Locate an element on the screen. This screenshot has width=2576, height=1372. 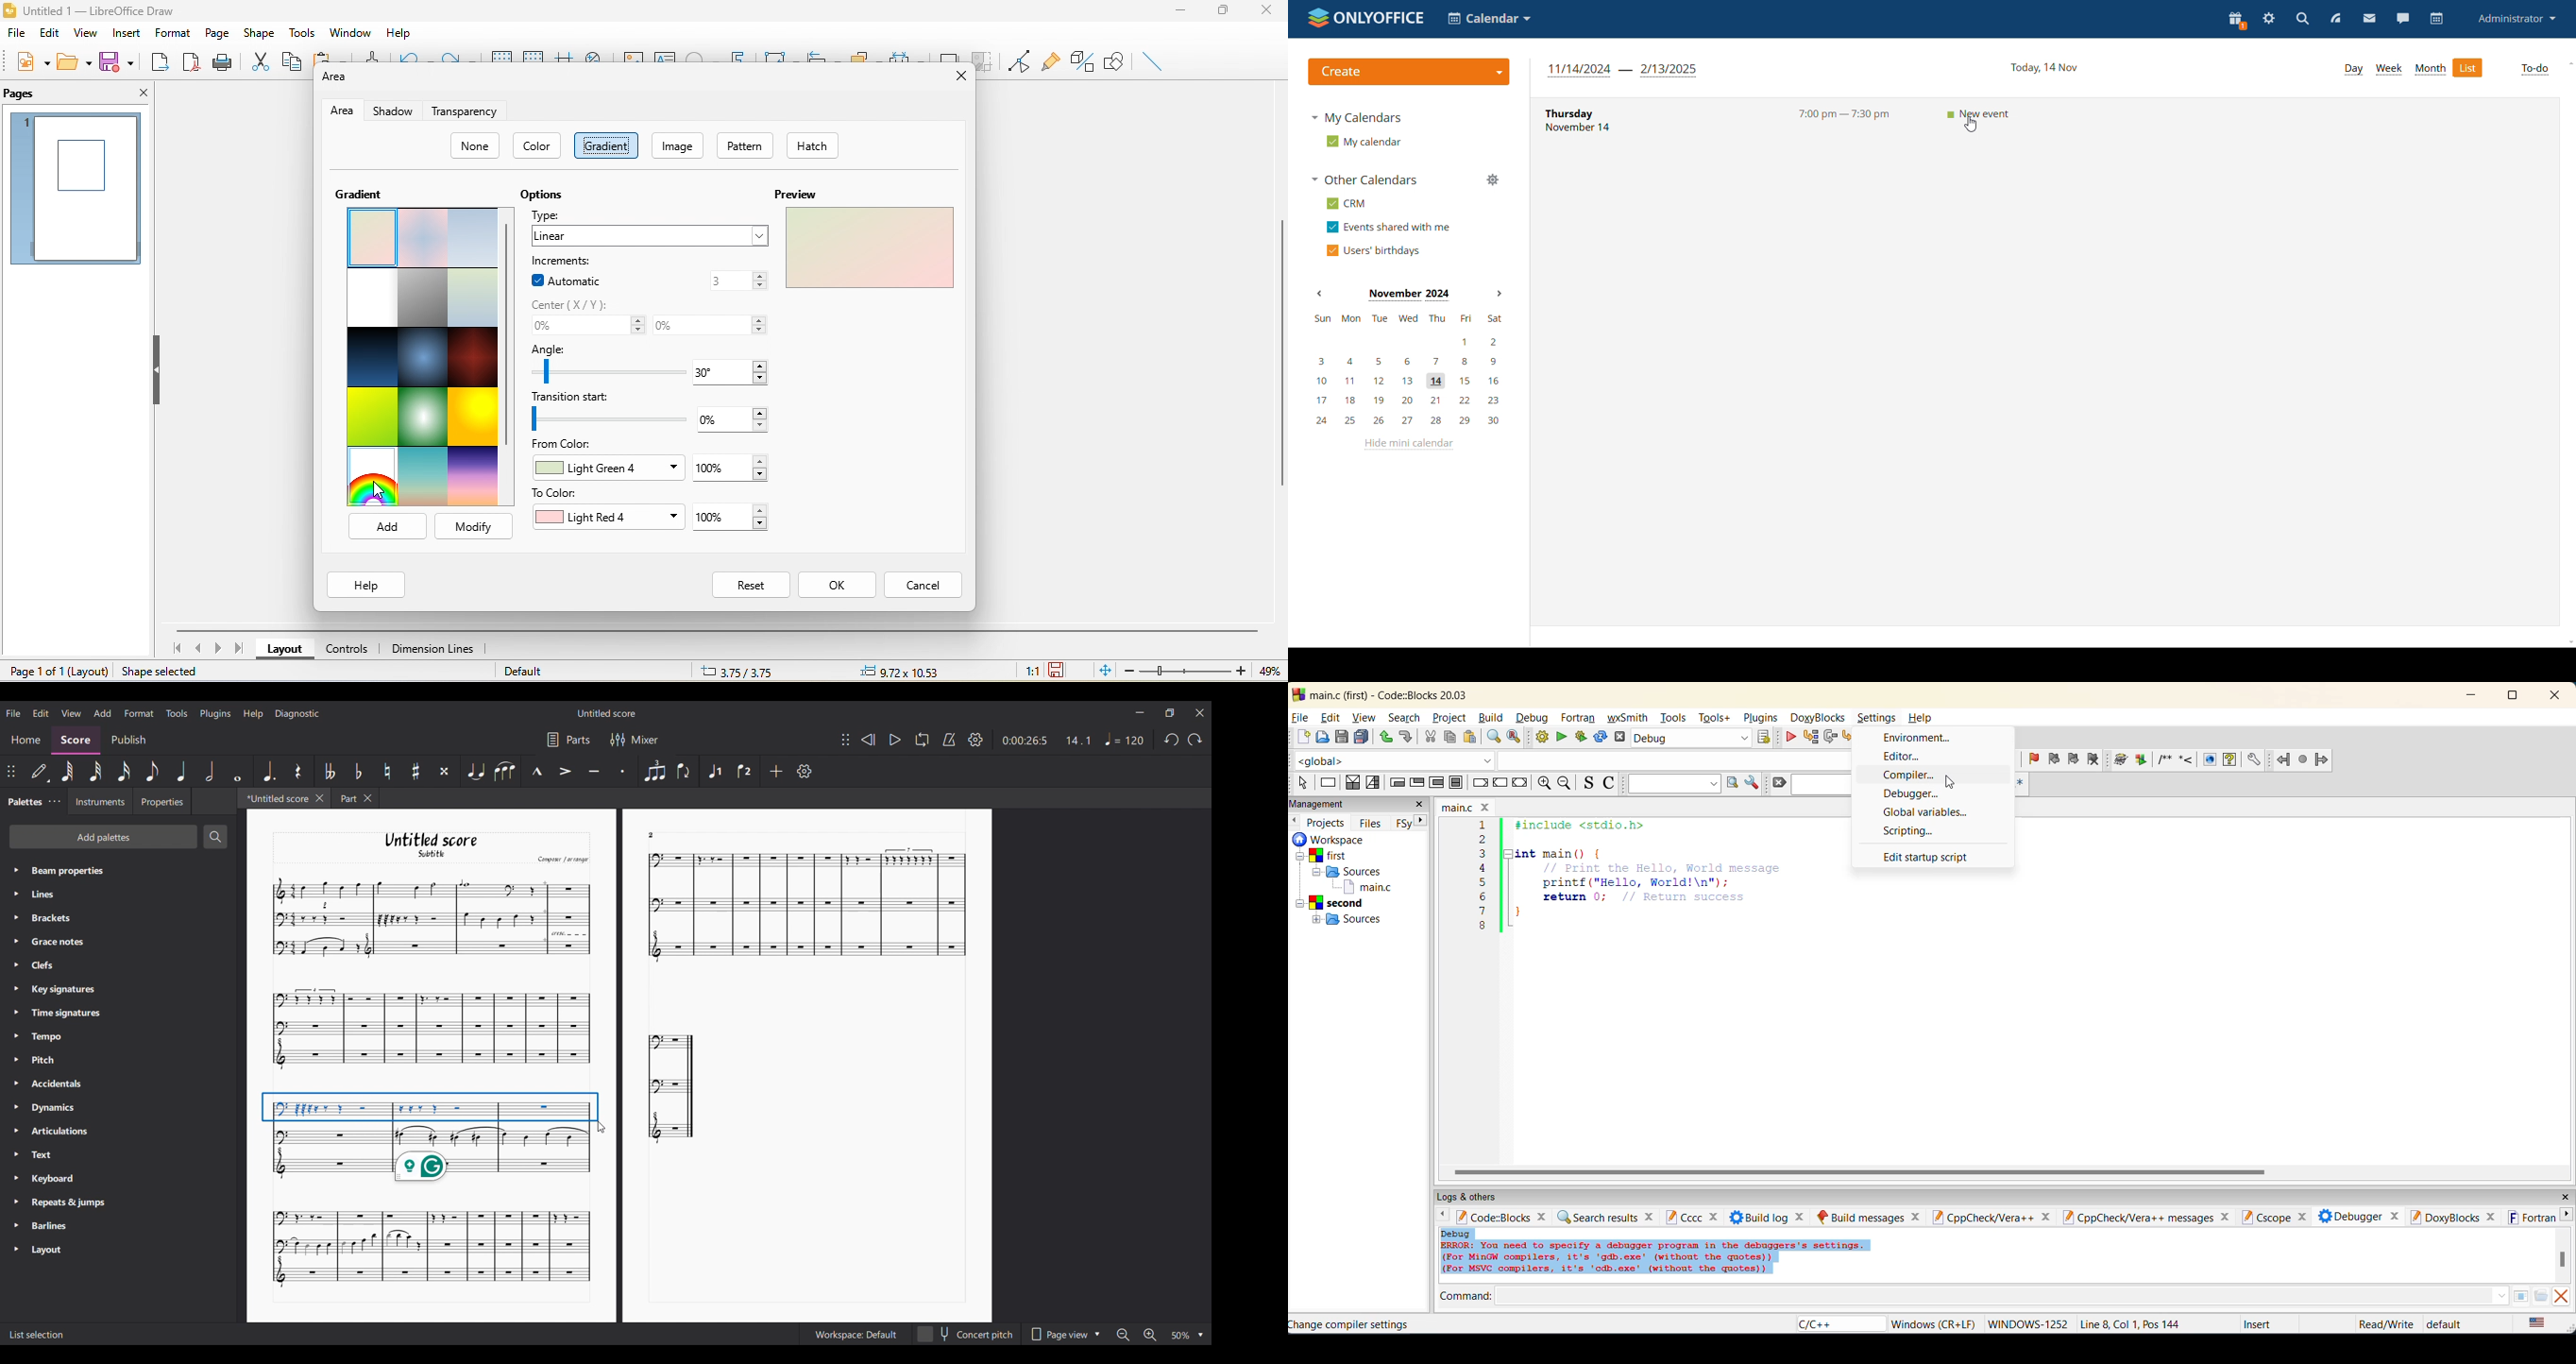
Voice 1 is located at coordinates (715, 771).